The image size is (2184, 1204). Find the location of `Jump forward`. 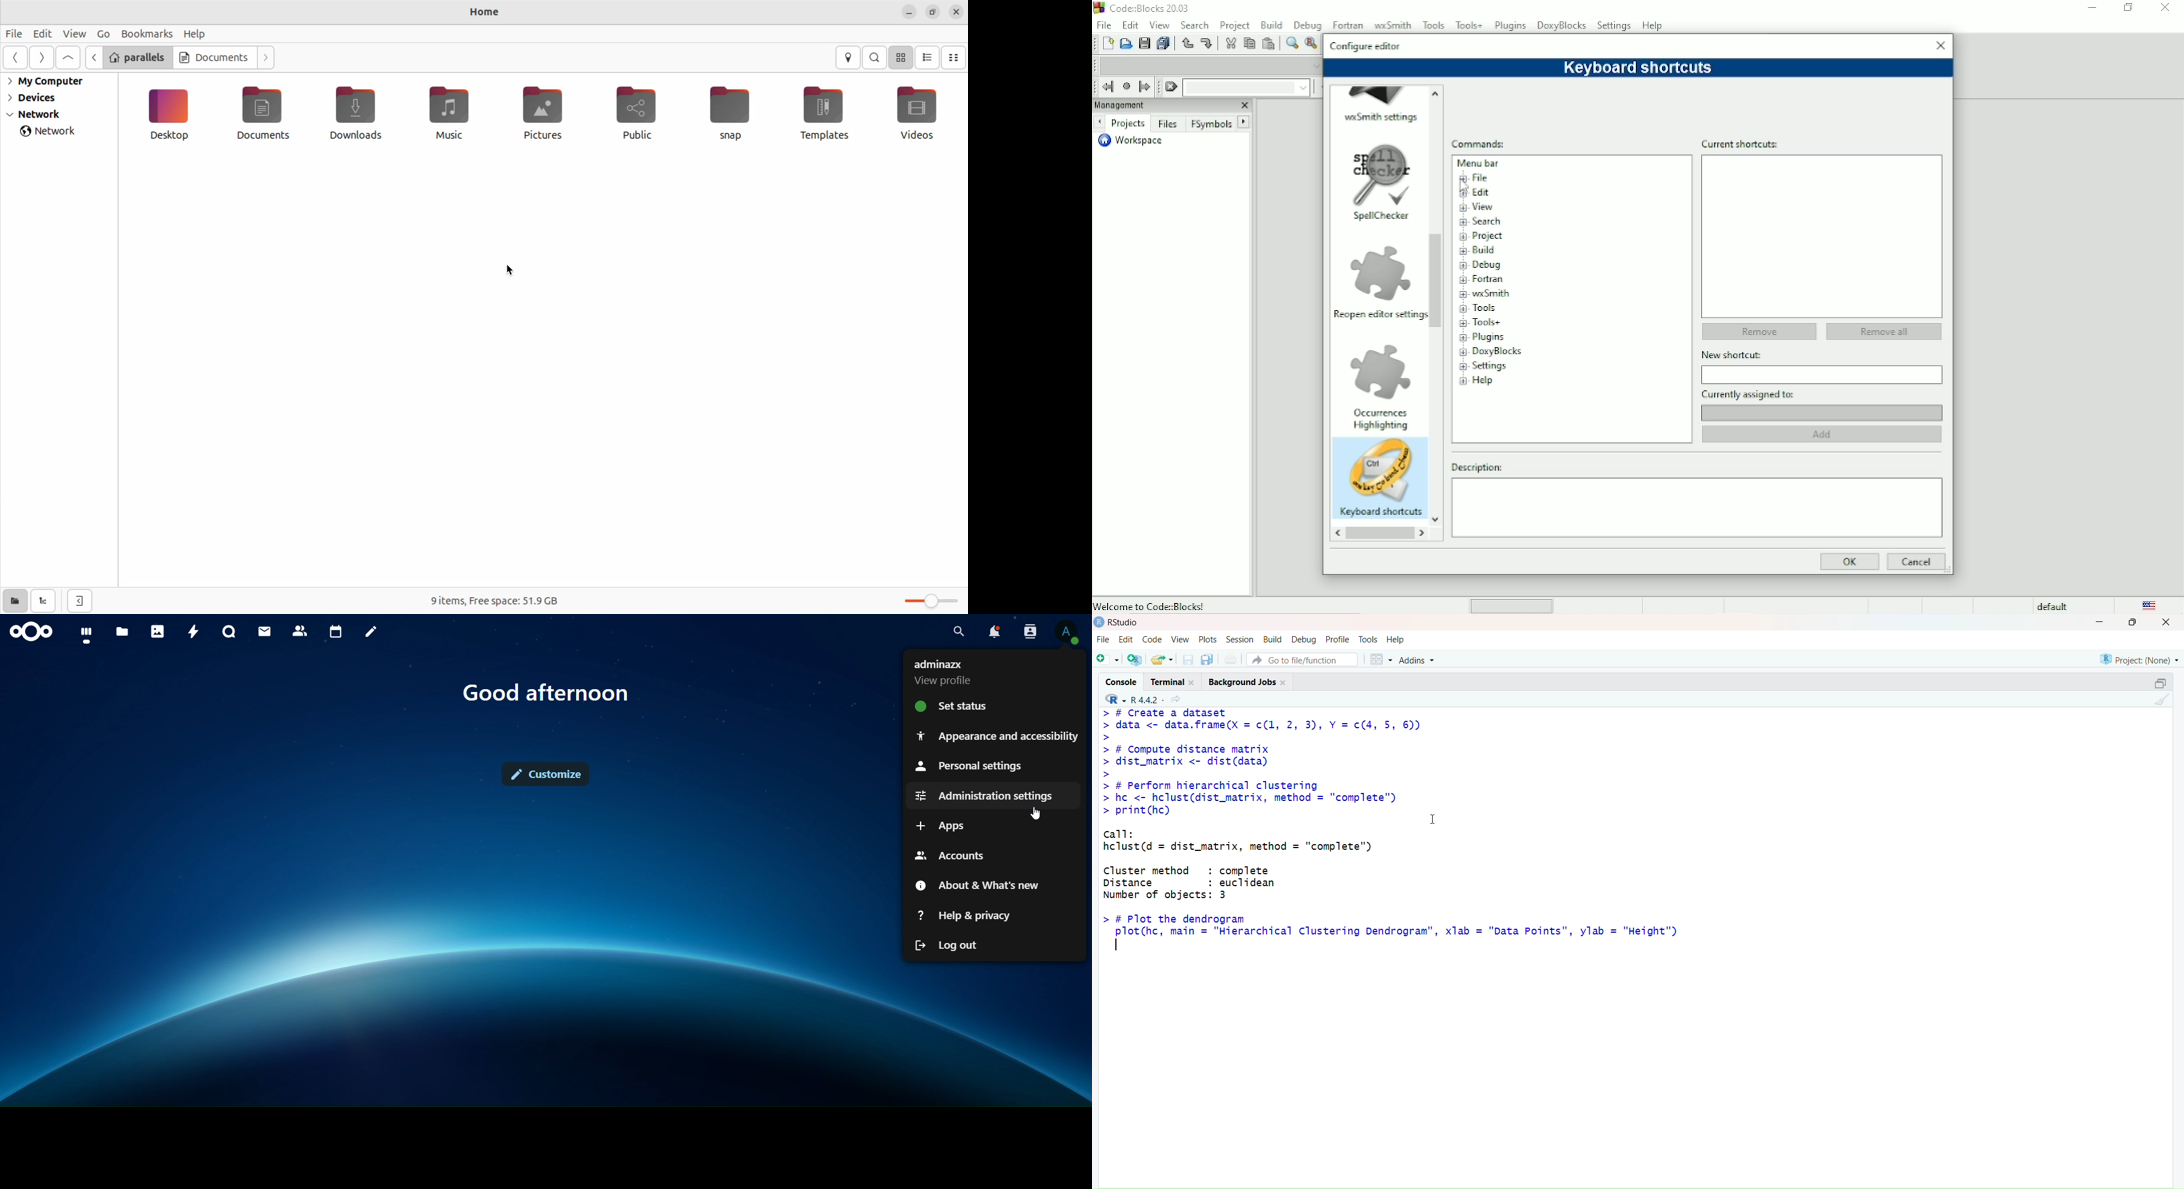

Jump forward is located at coordinates (1147, 87).